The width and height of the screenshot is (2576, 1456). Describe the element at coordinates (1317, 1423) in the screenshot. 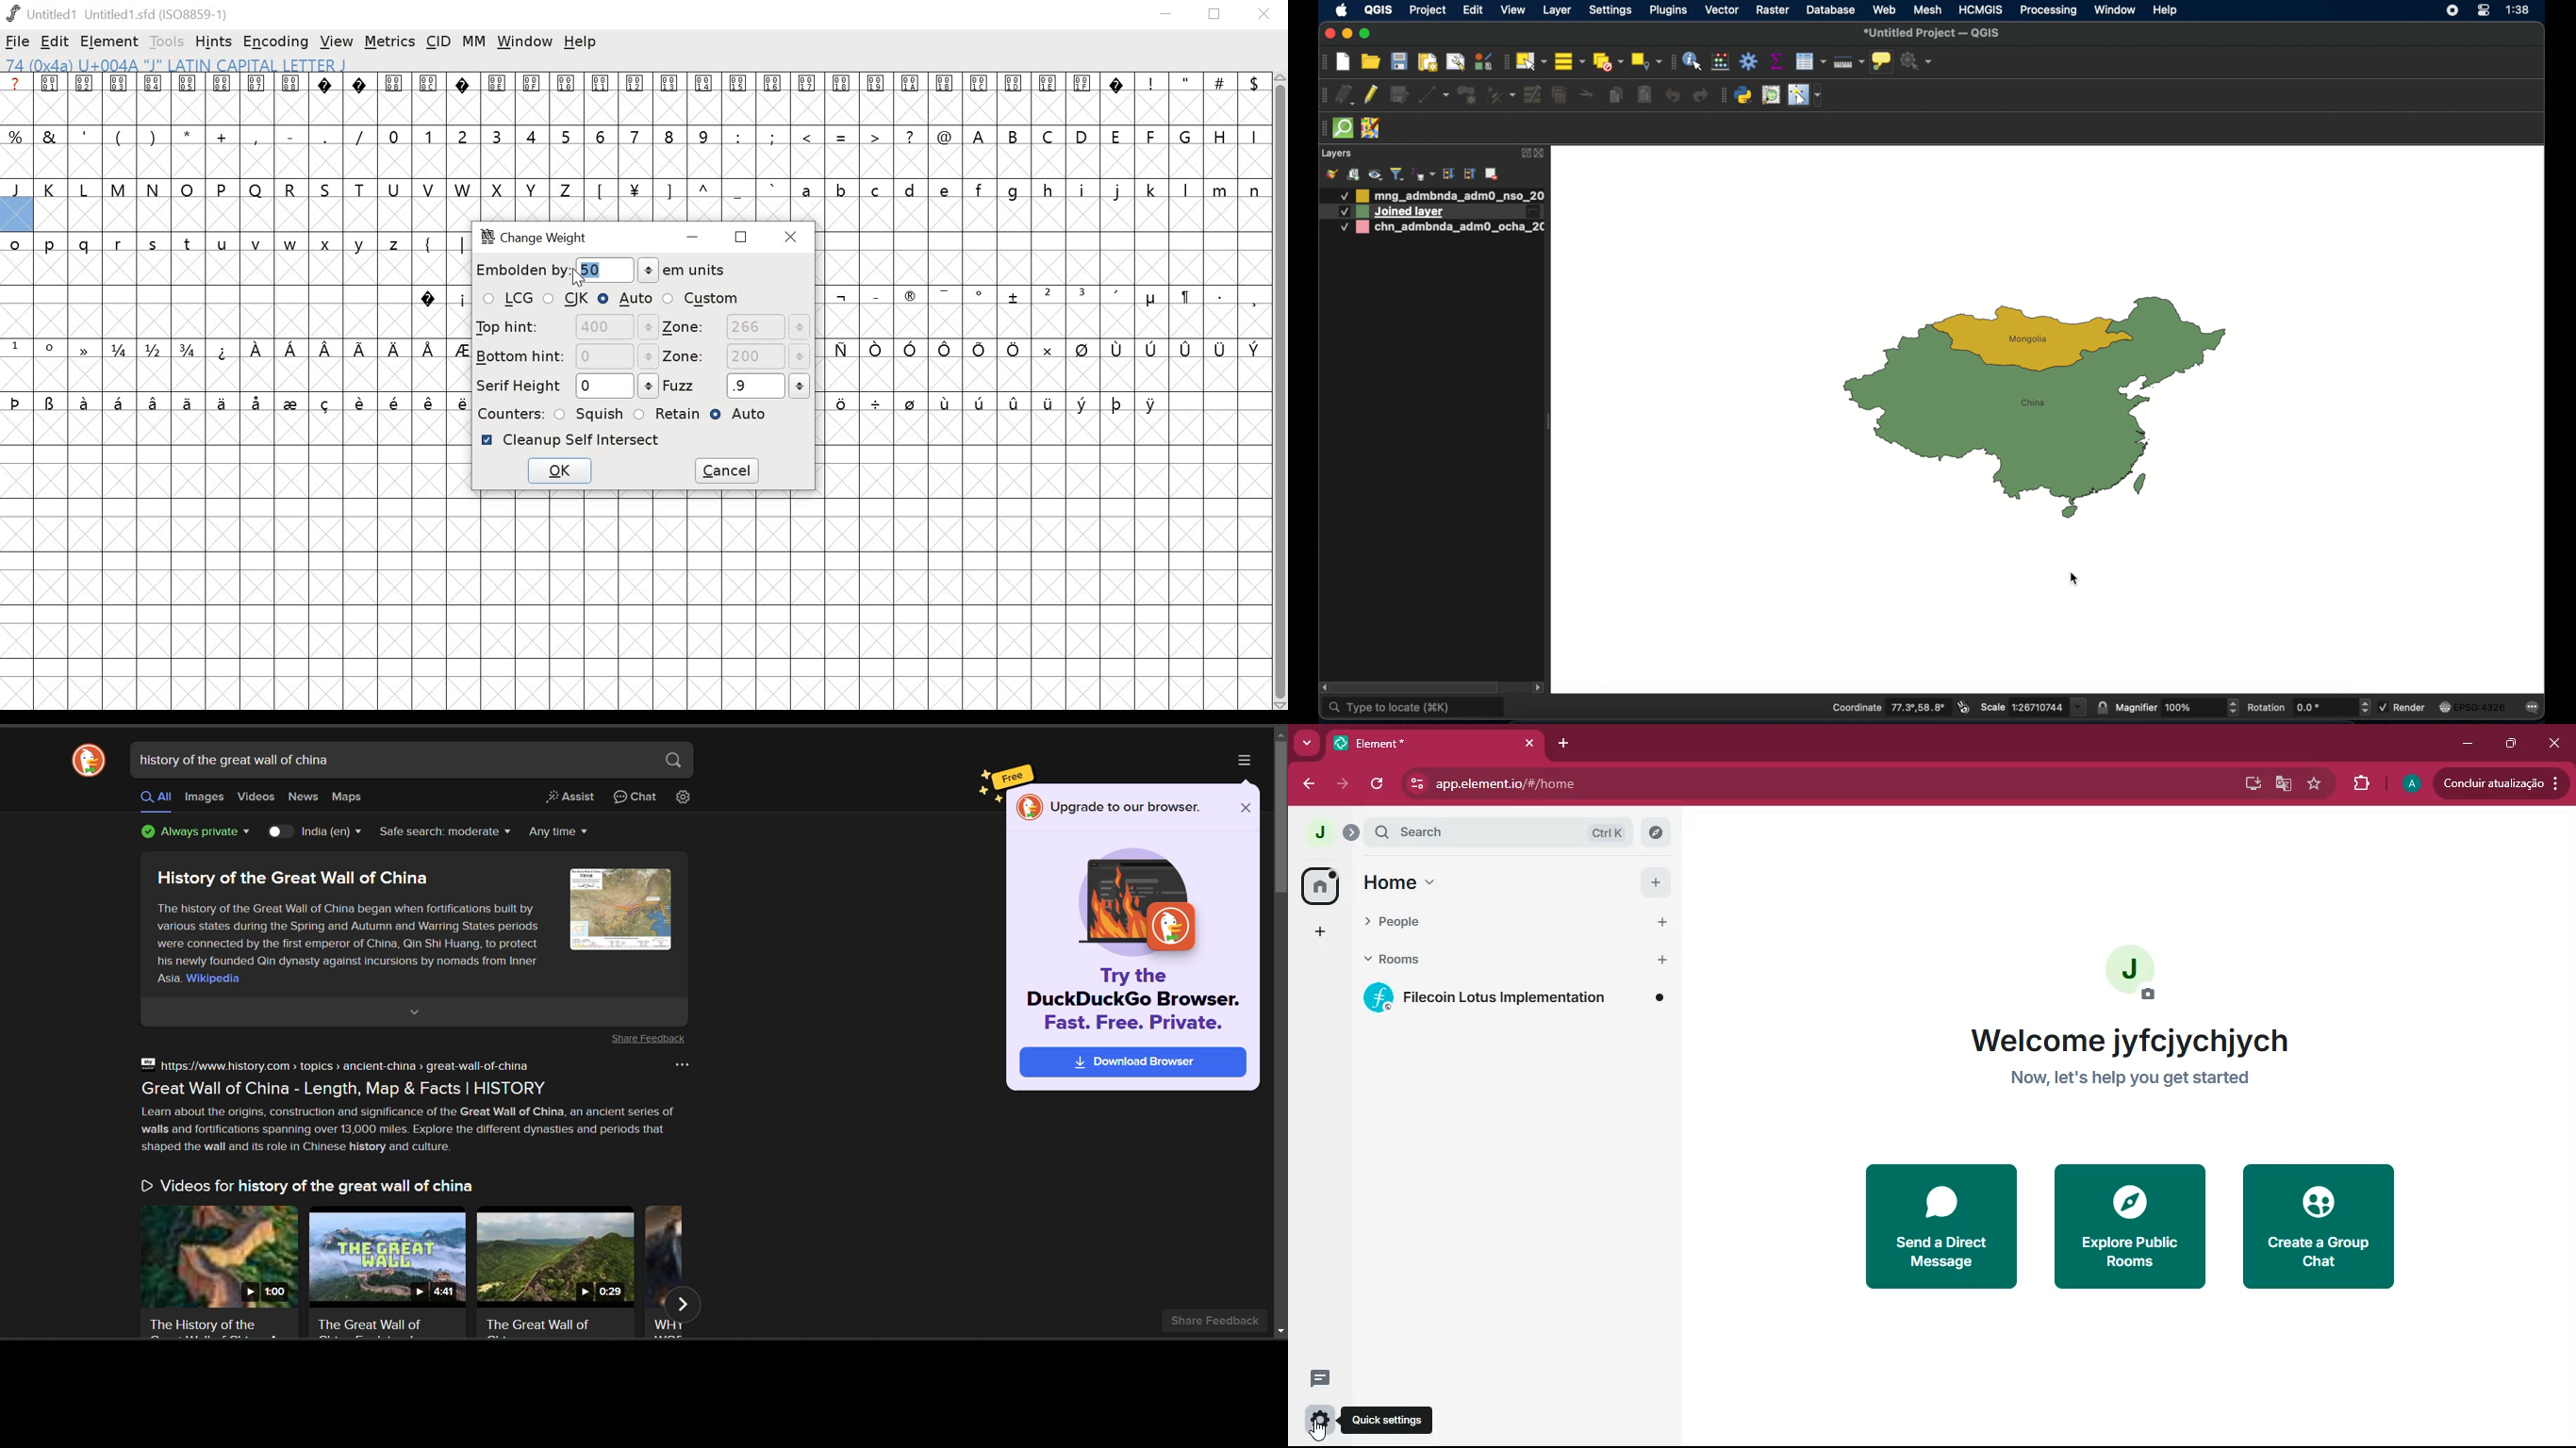

I see `settings` at that location.